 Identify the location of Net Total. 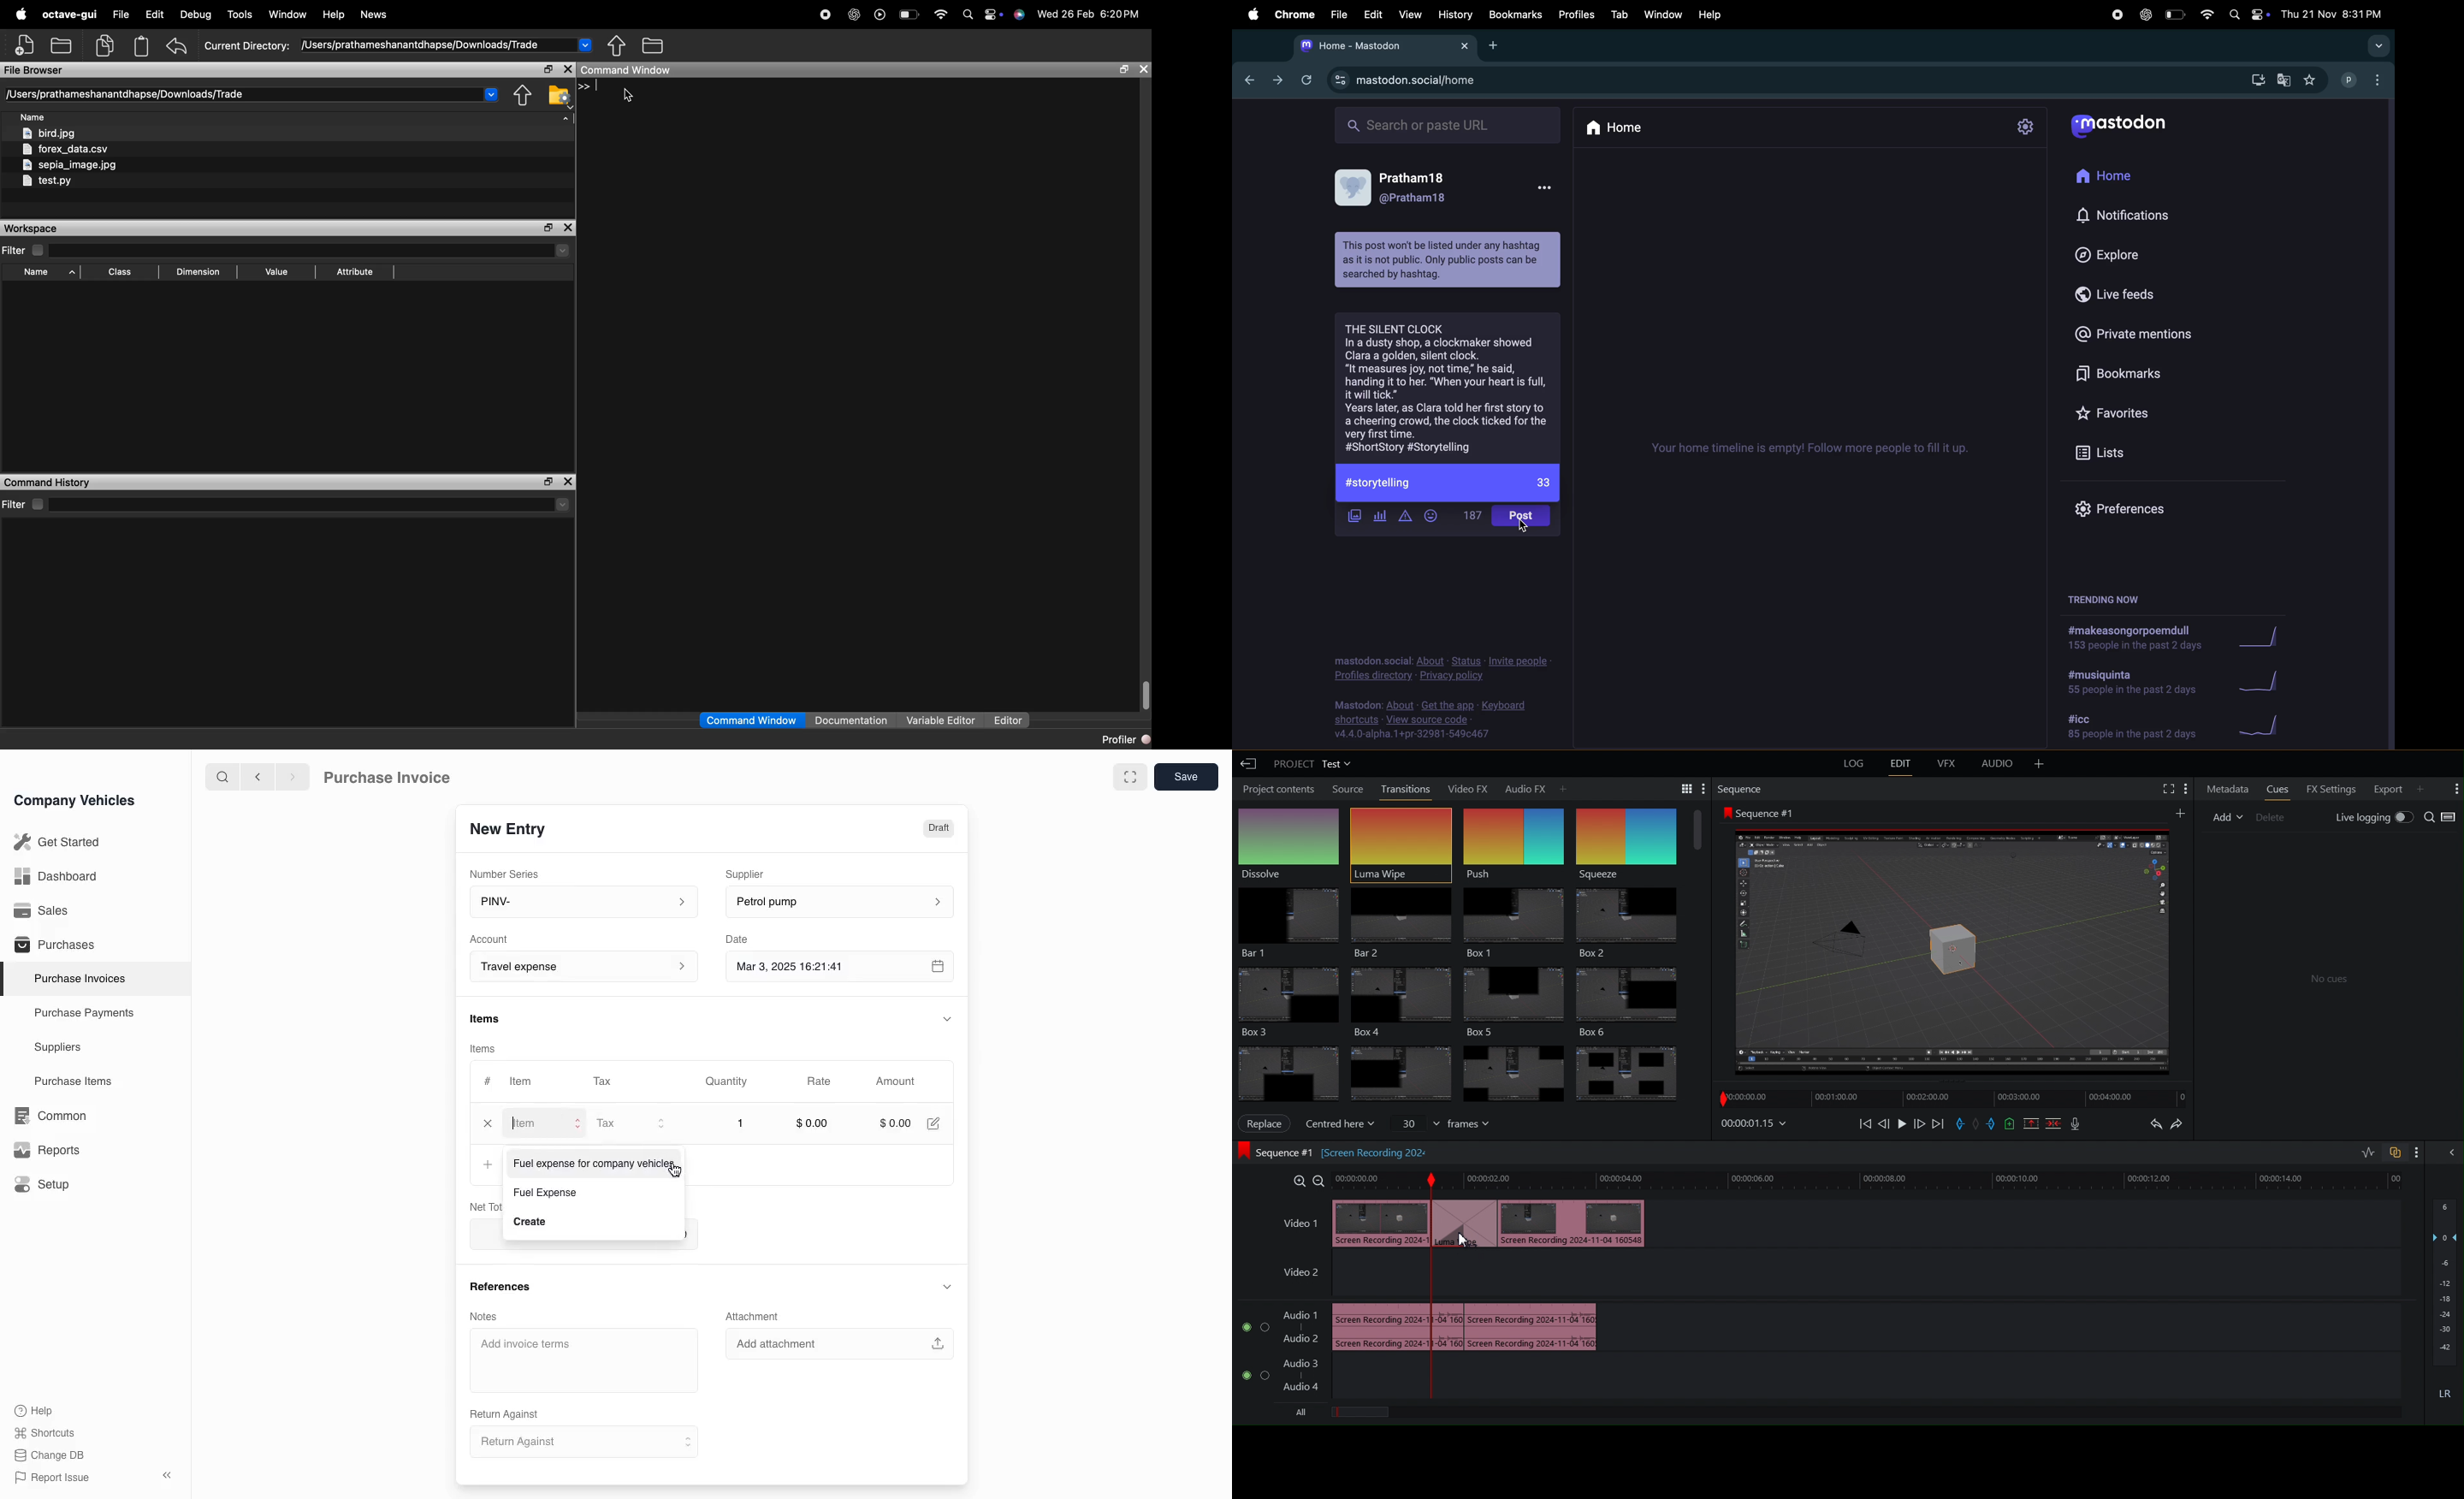
(481, 1206).